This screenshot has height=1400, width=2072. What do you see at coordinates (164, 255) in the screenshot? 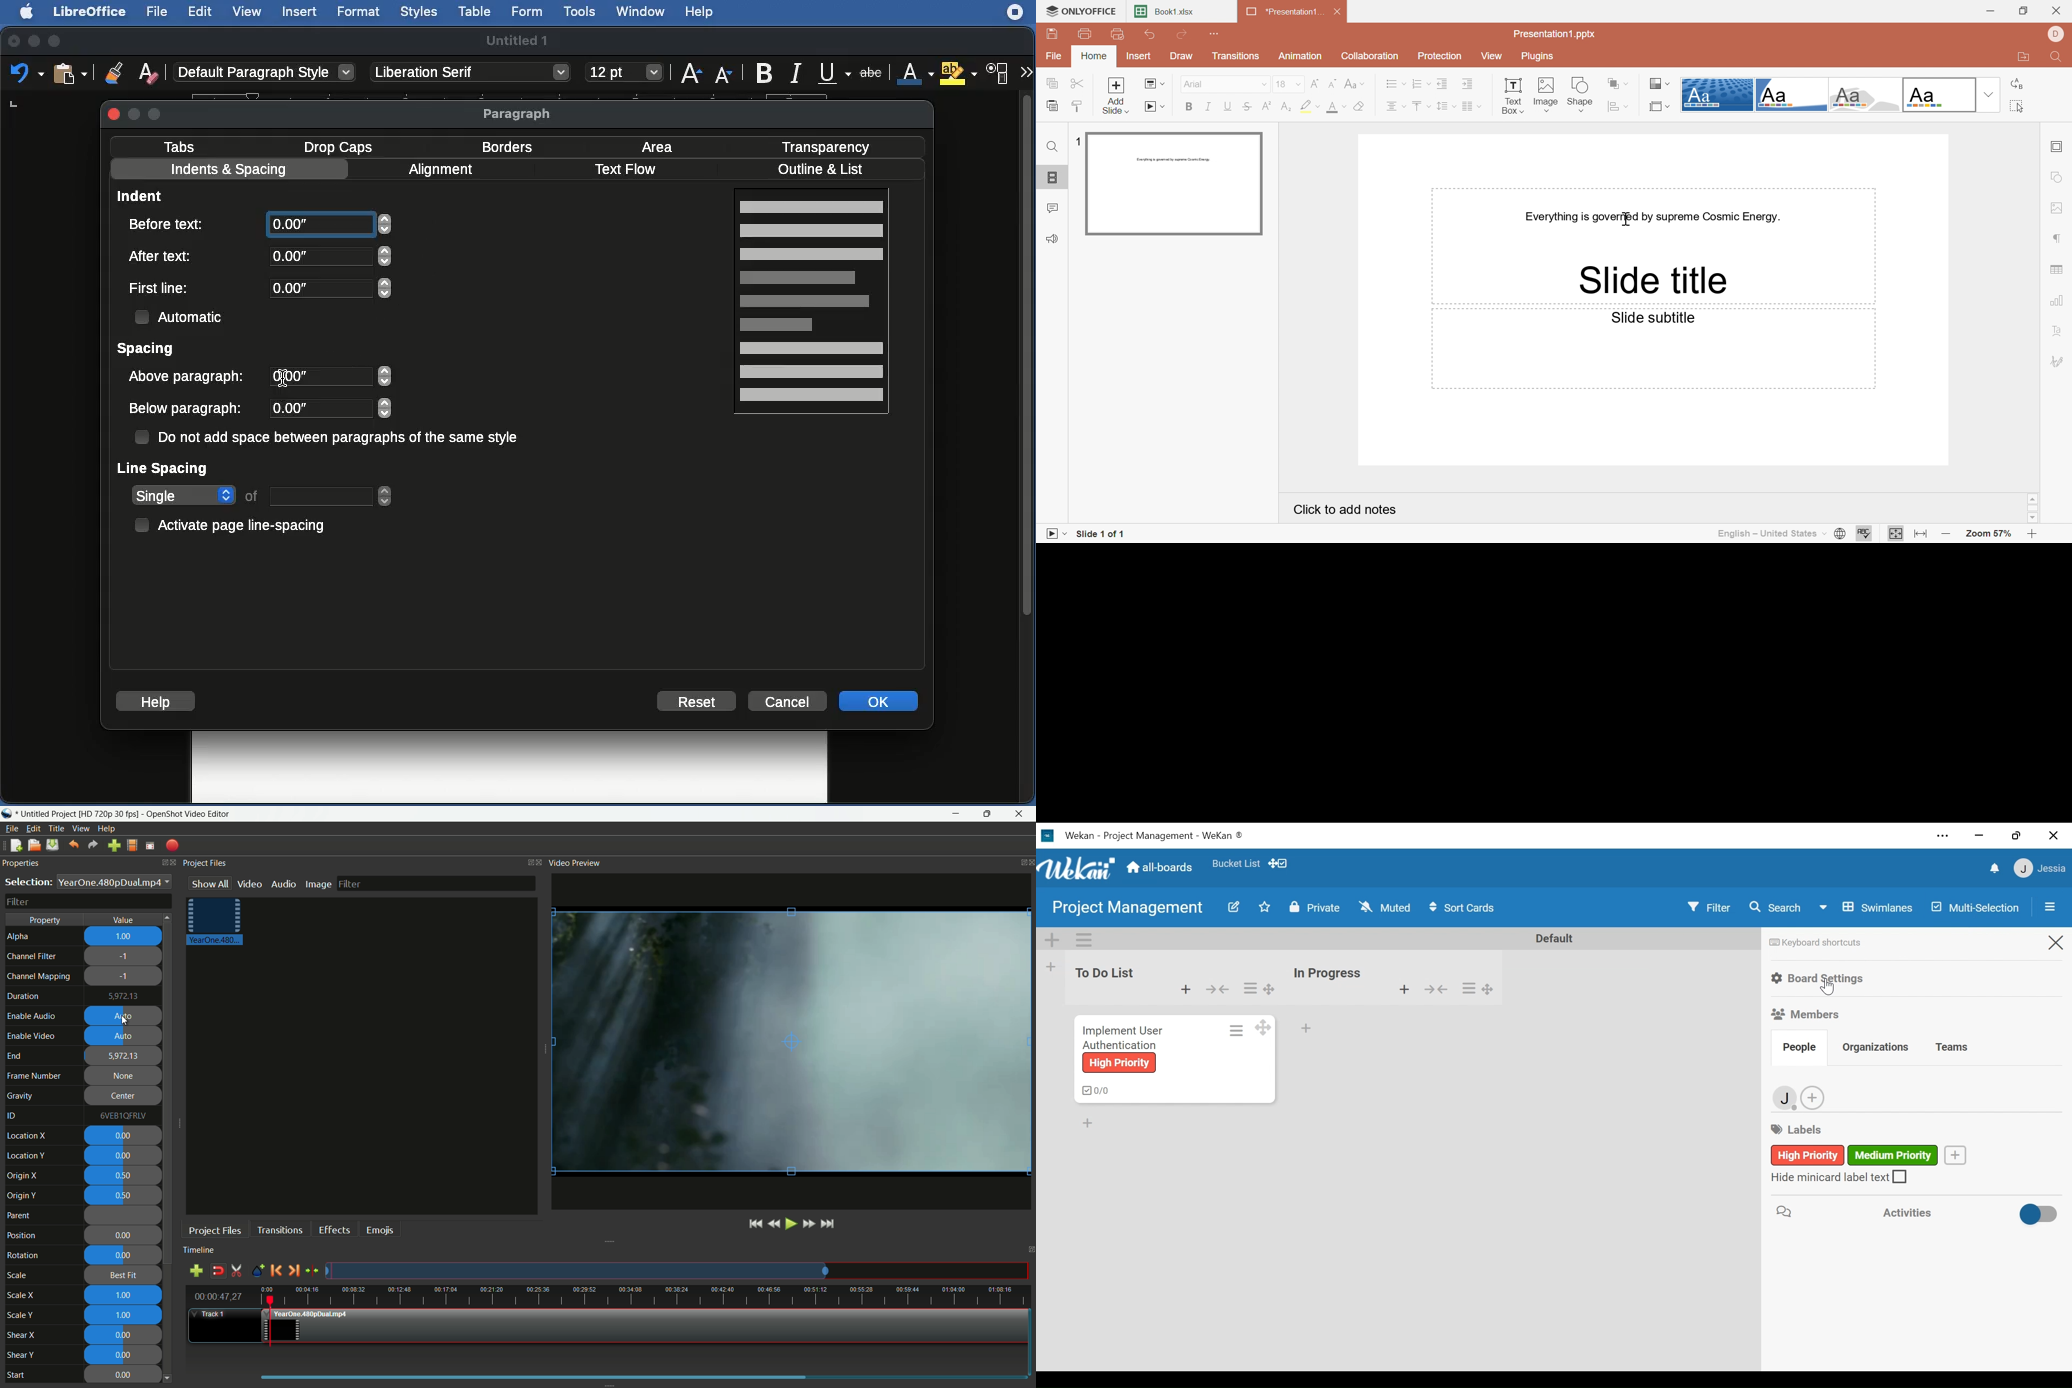
I see `After text` at bounding box center [164, 255].